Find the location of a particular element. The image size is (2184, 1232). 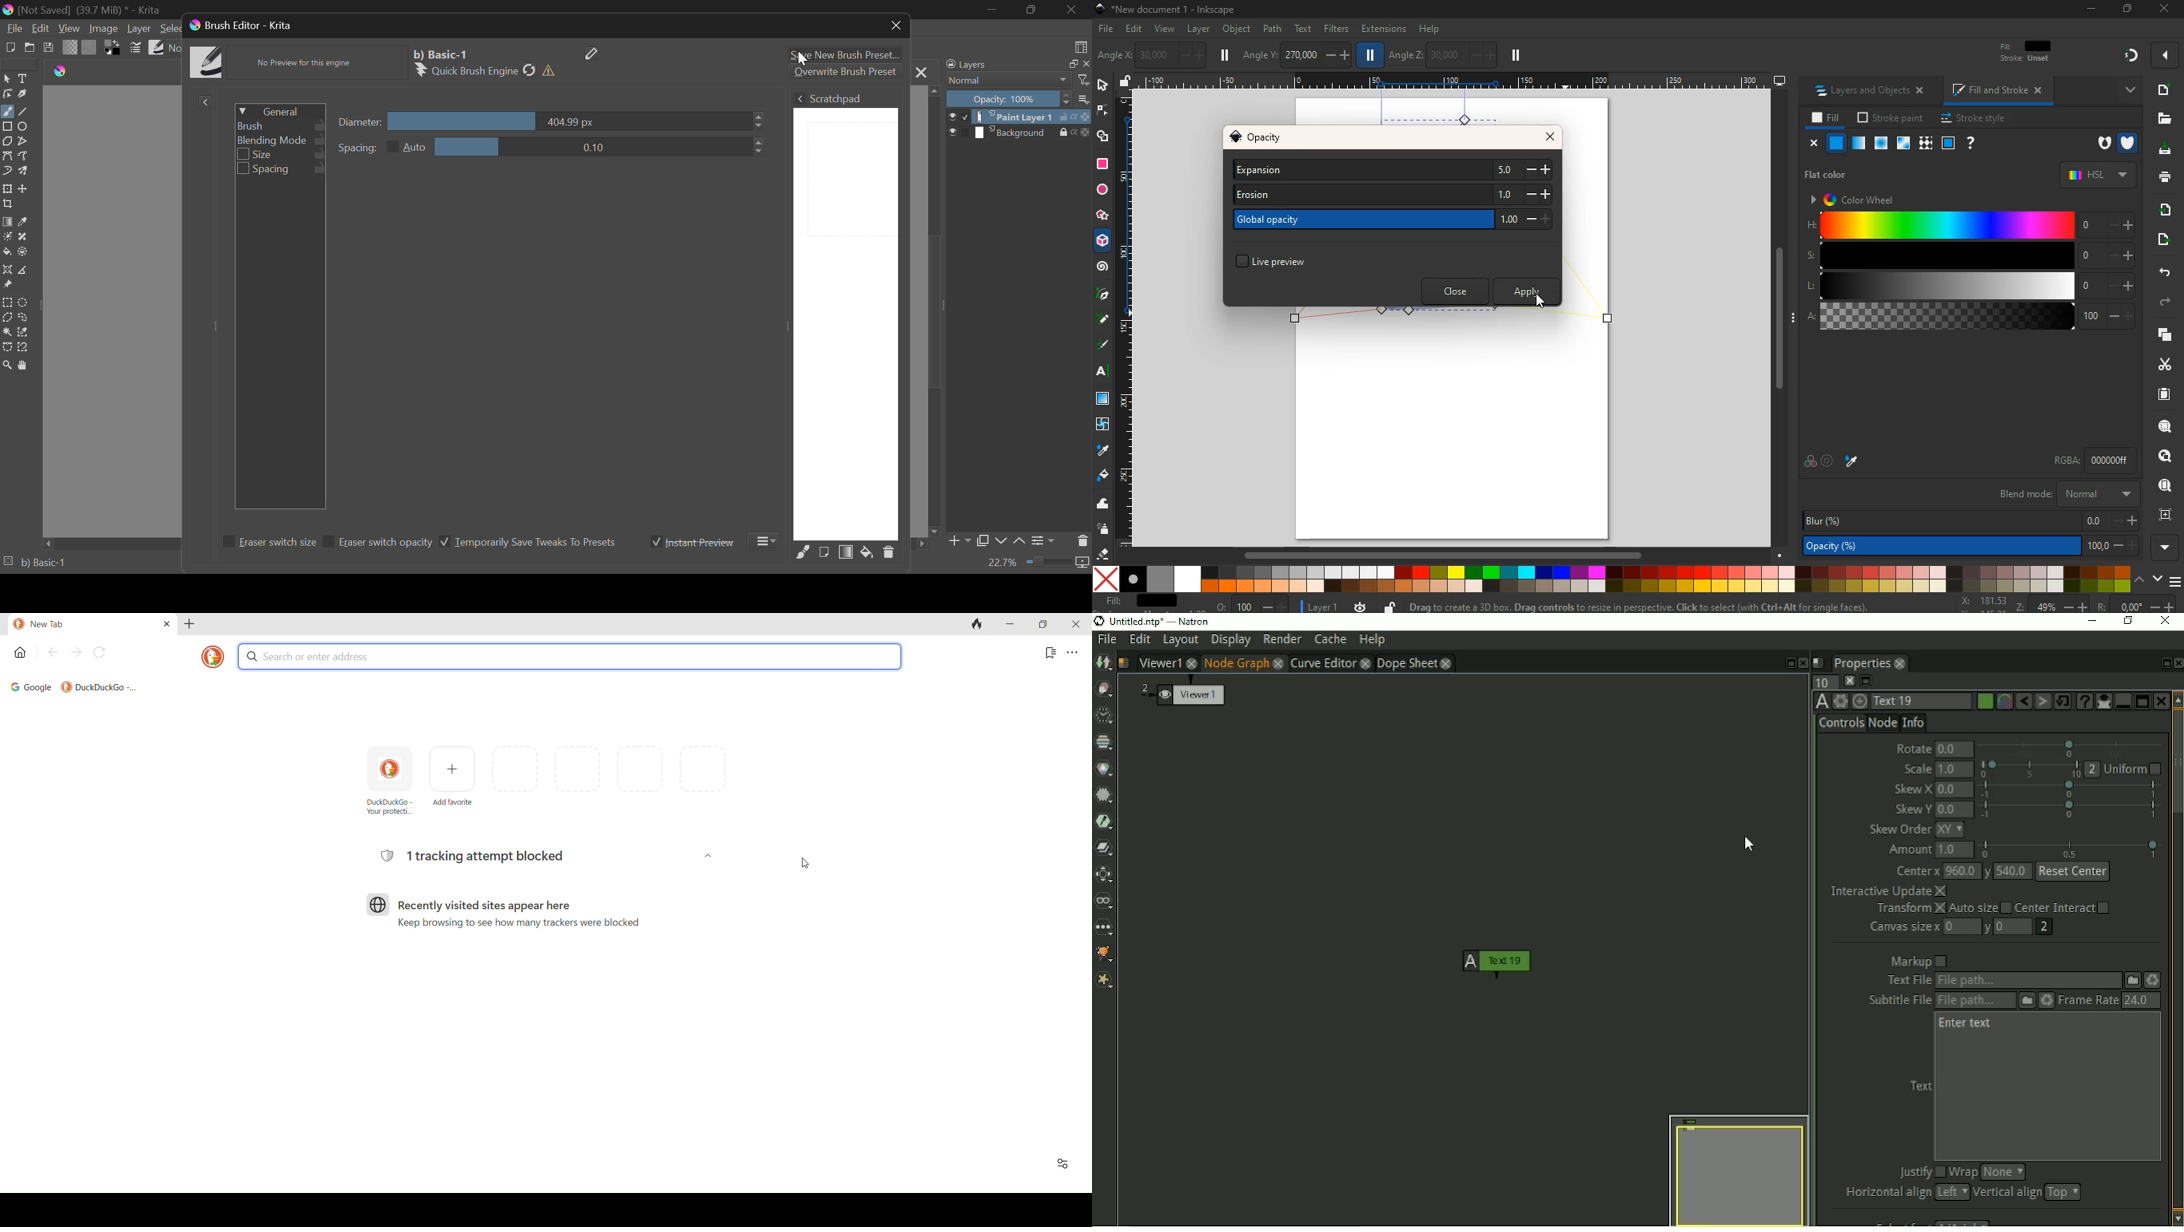

Spacing is located at coordinates (281, 170).